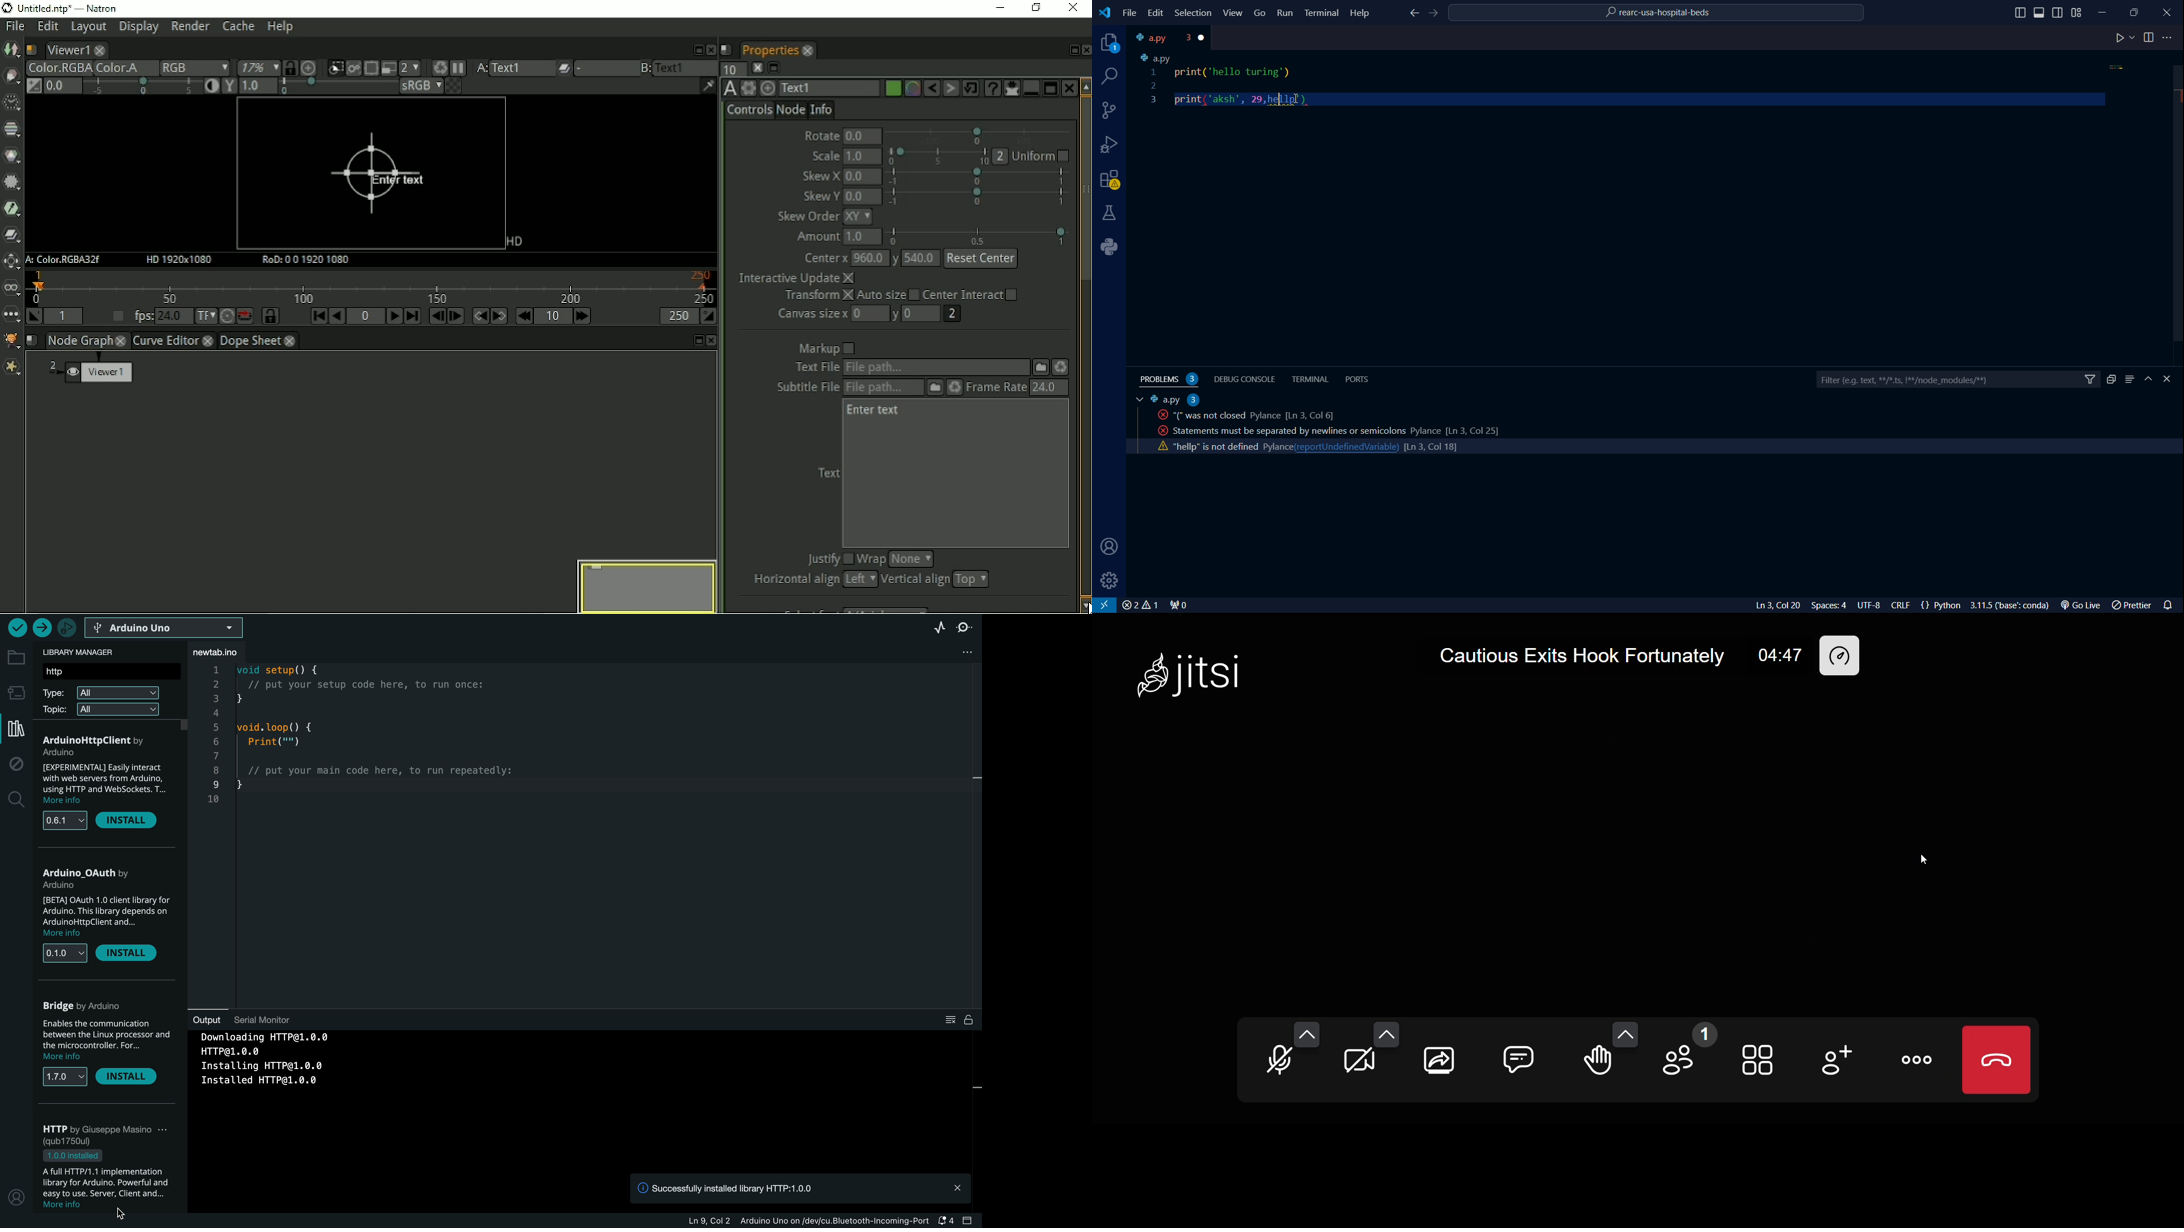 This screenshot has height=1232, width=2184. I want to click on prettier, so click(2134, 606).